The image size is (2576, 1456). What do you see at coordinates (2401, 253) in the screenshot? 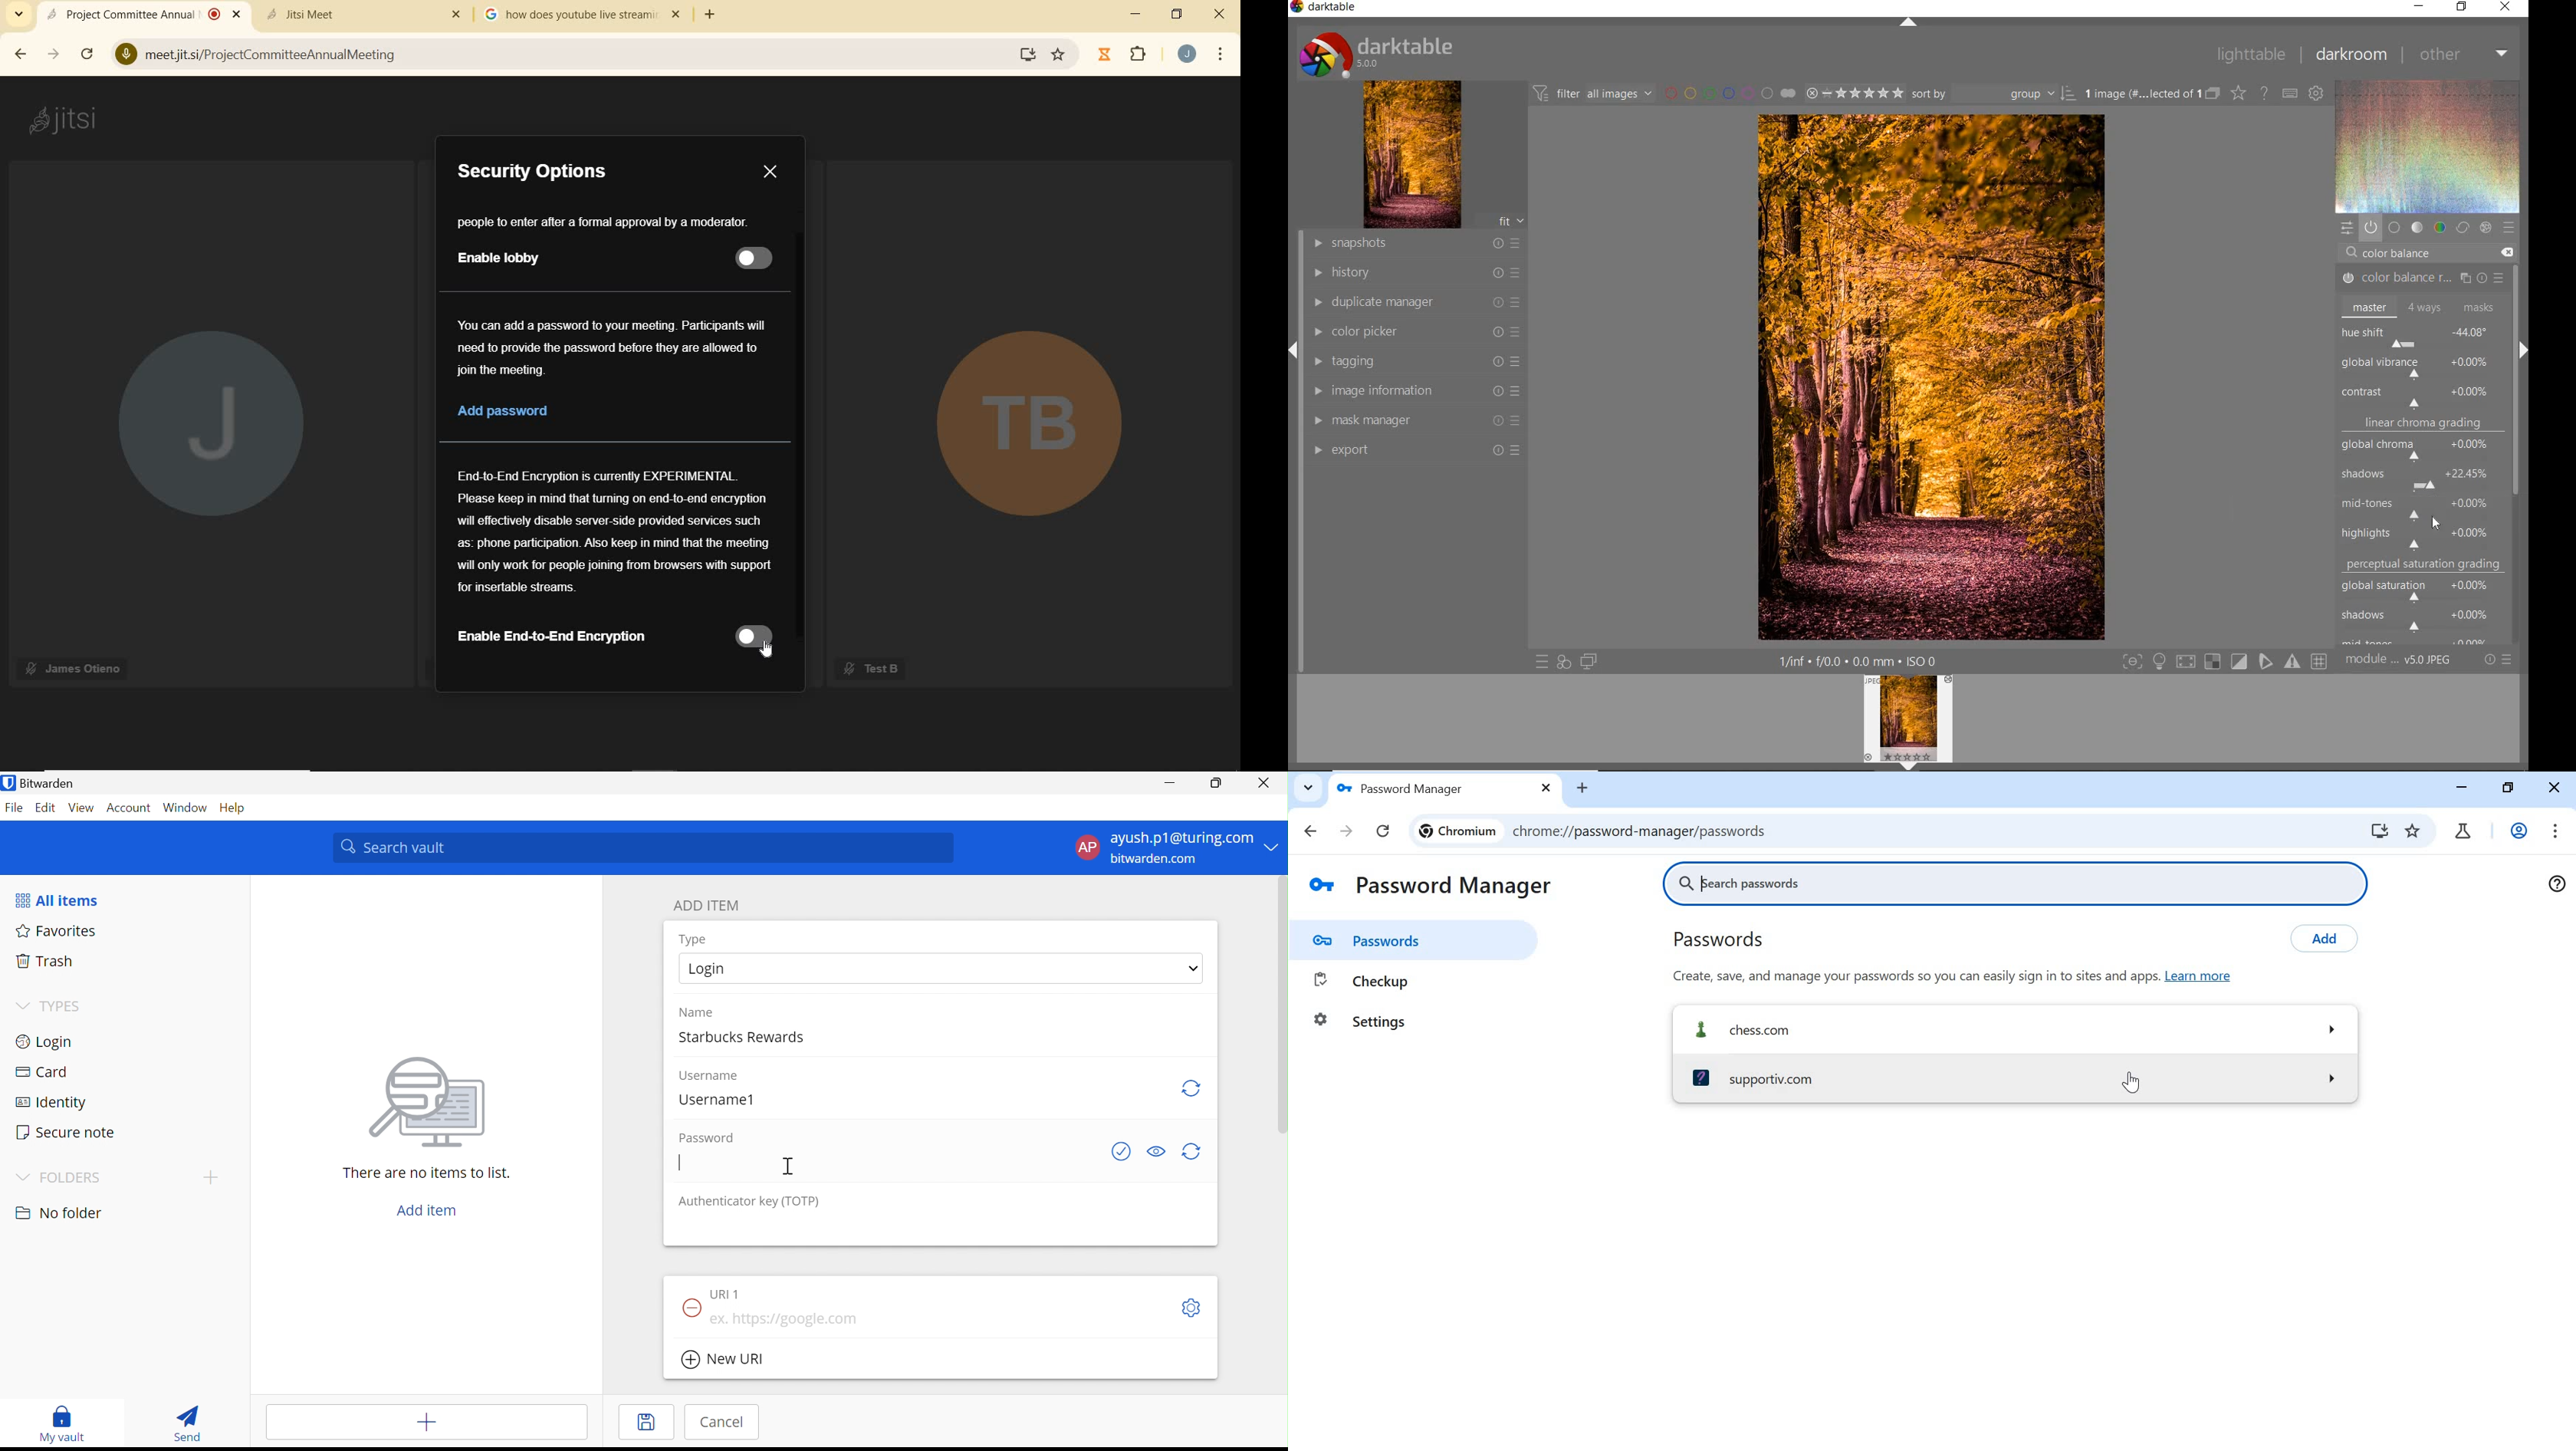
I see `COLOR BALANCE` at bounding box center [2401, 253].